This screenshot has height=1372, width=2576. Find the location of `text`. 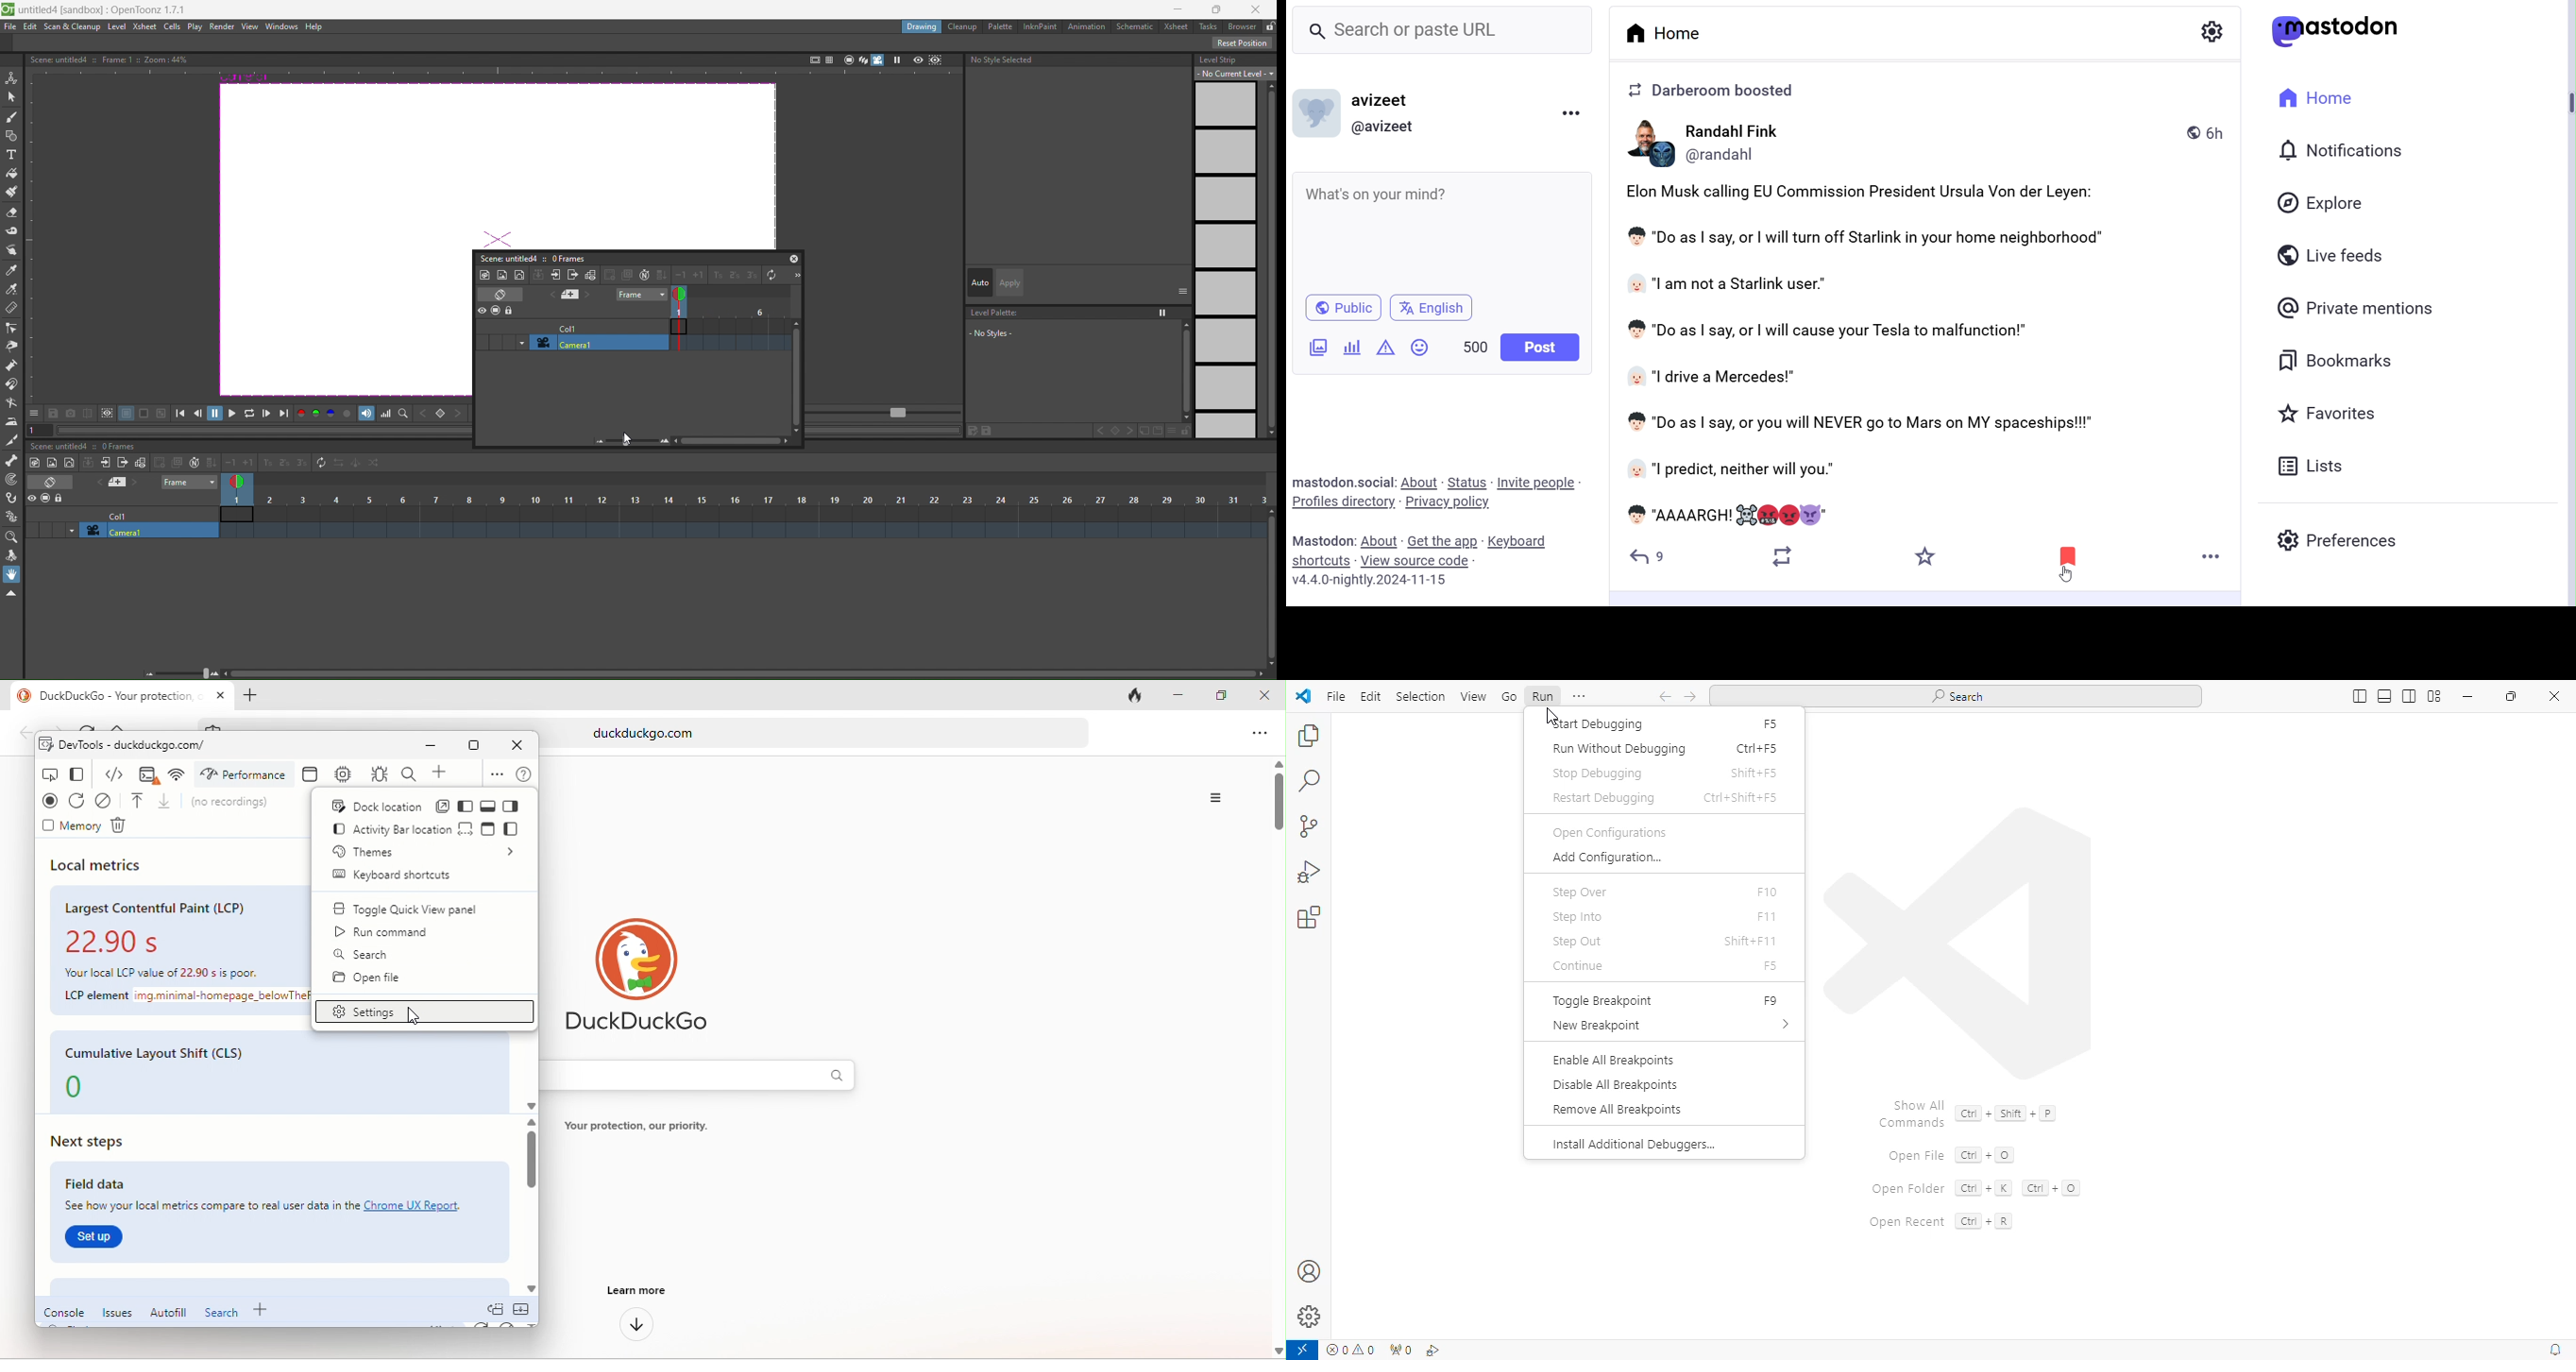

text is located at coordinates (180, 990).